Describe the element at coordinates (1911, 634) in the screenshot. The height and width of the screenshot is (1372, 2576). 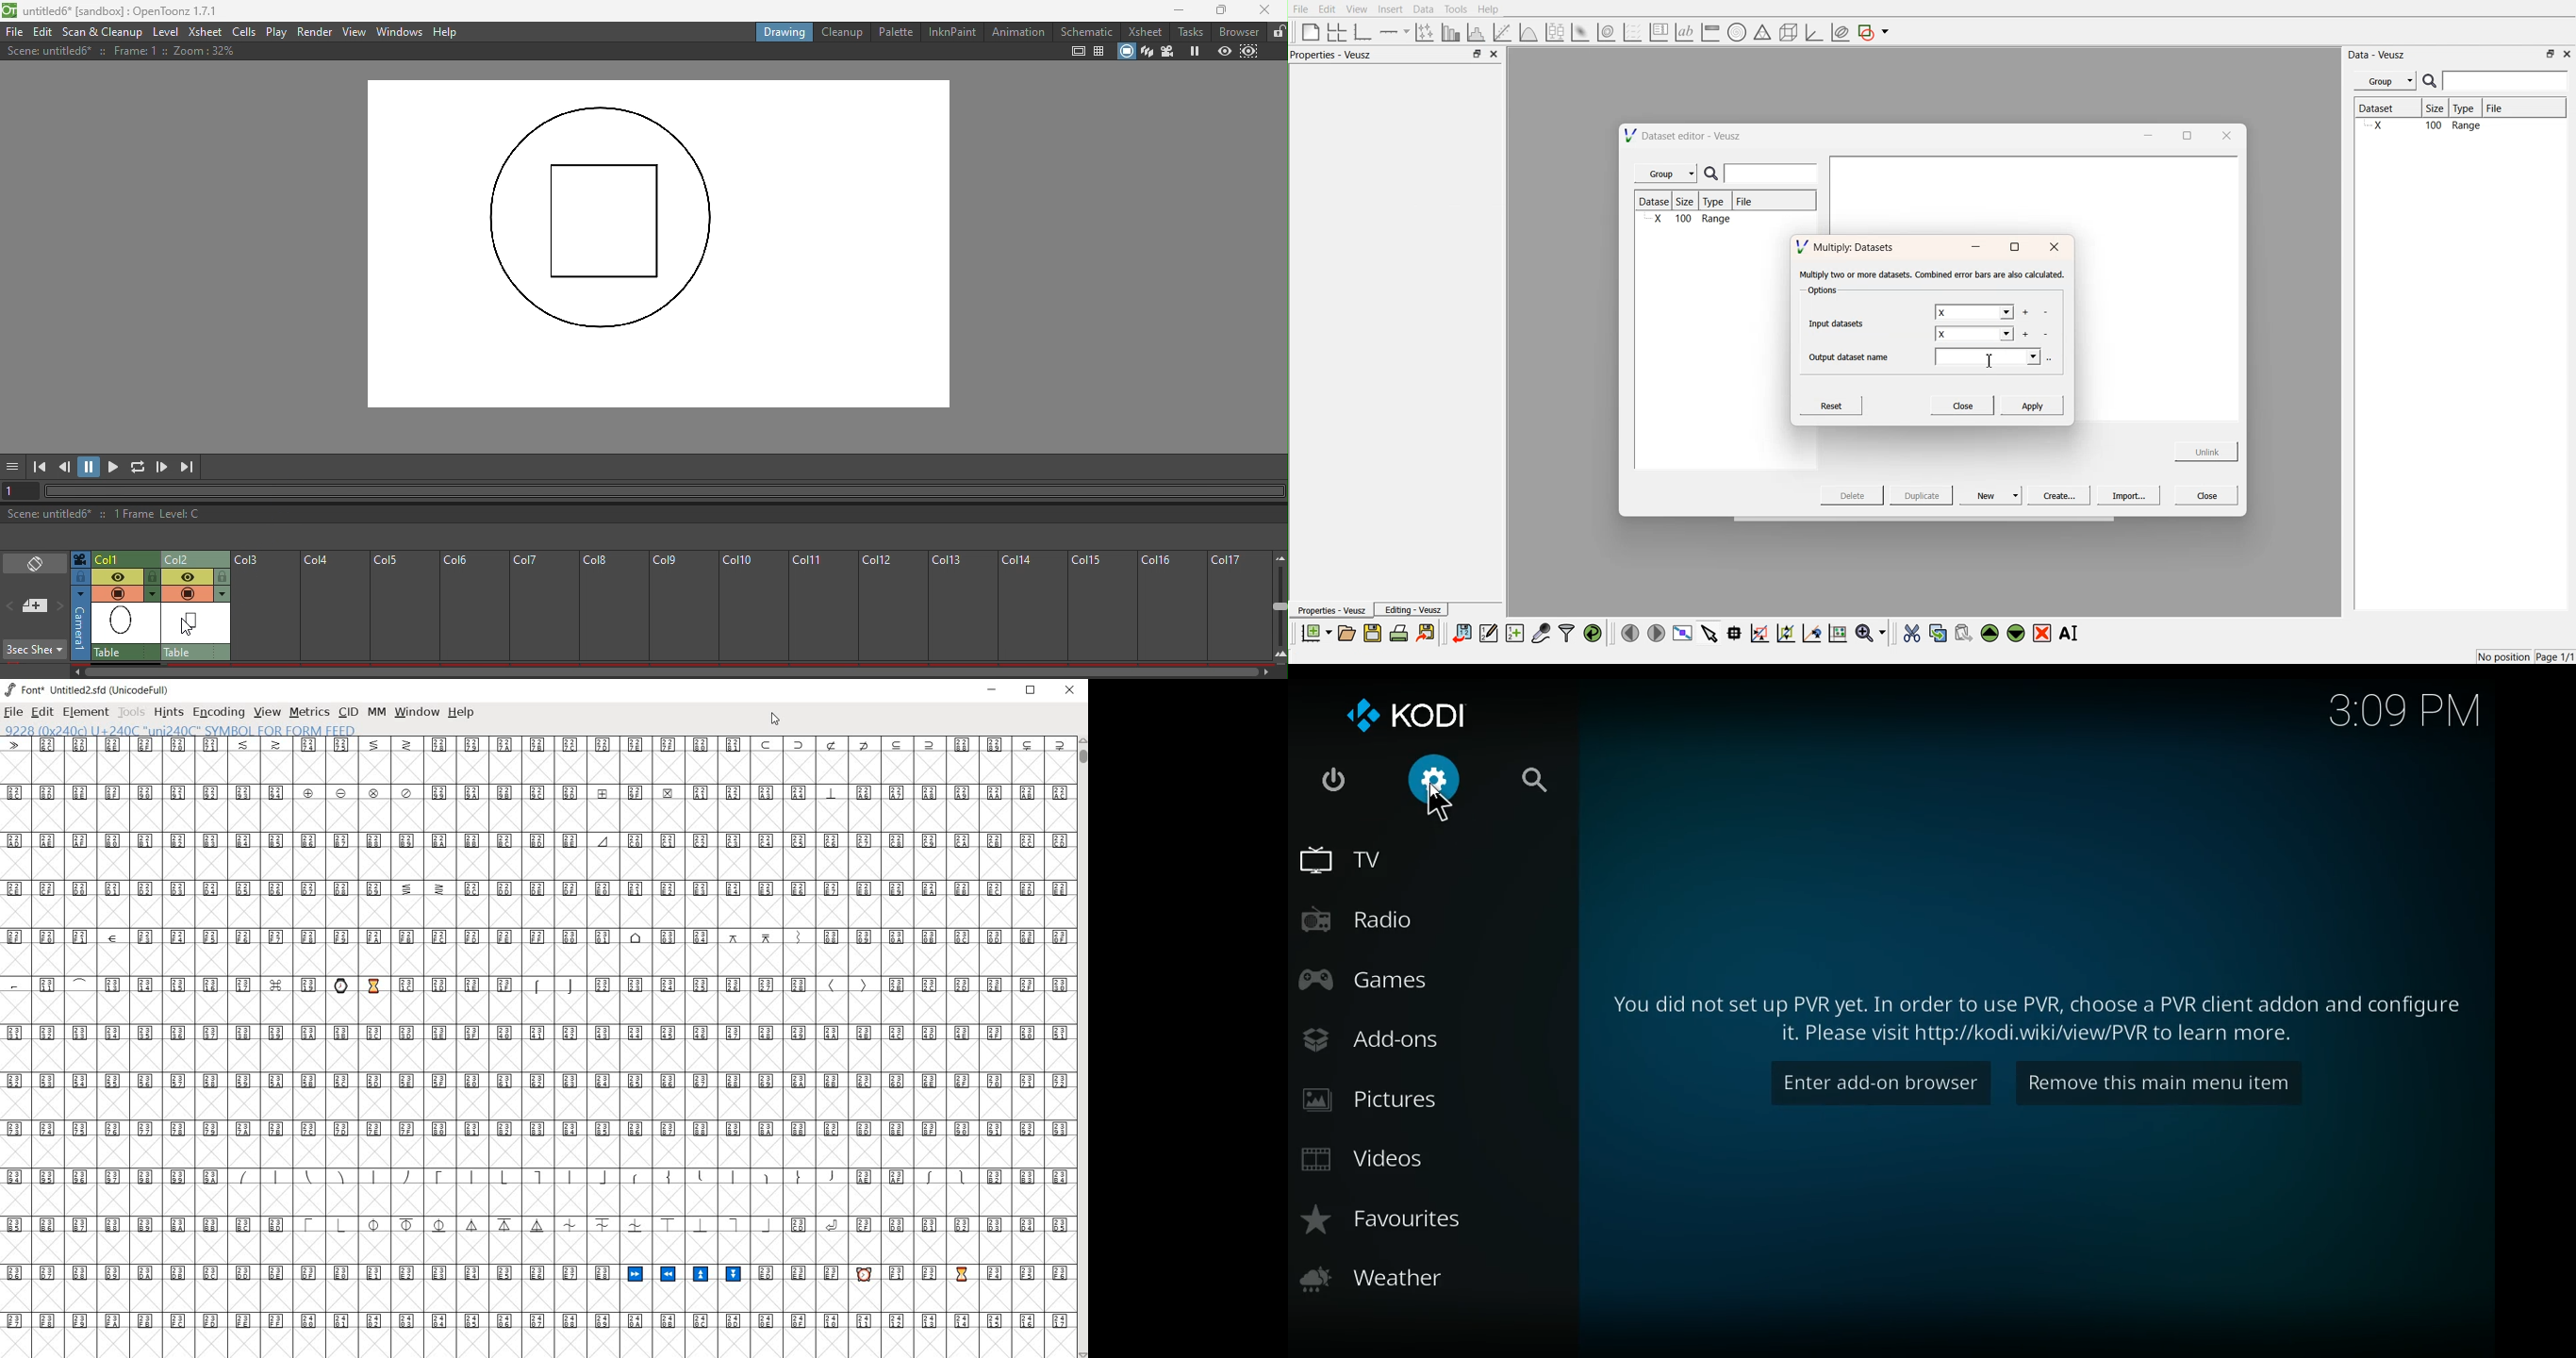
I see `cut the selected widgets` at that location.